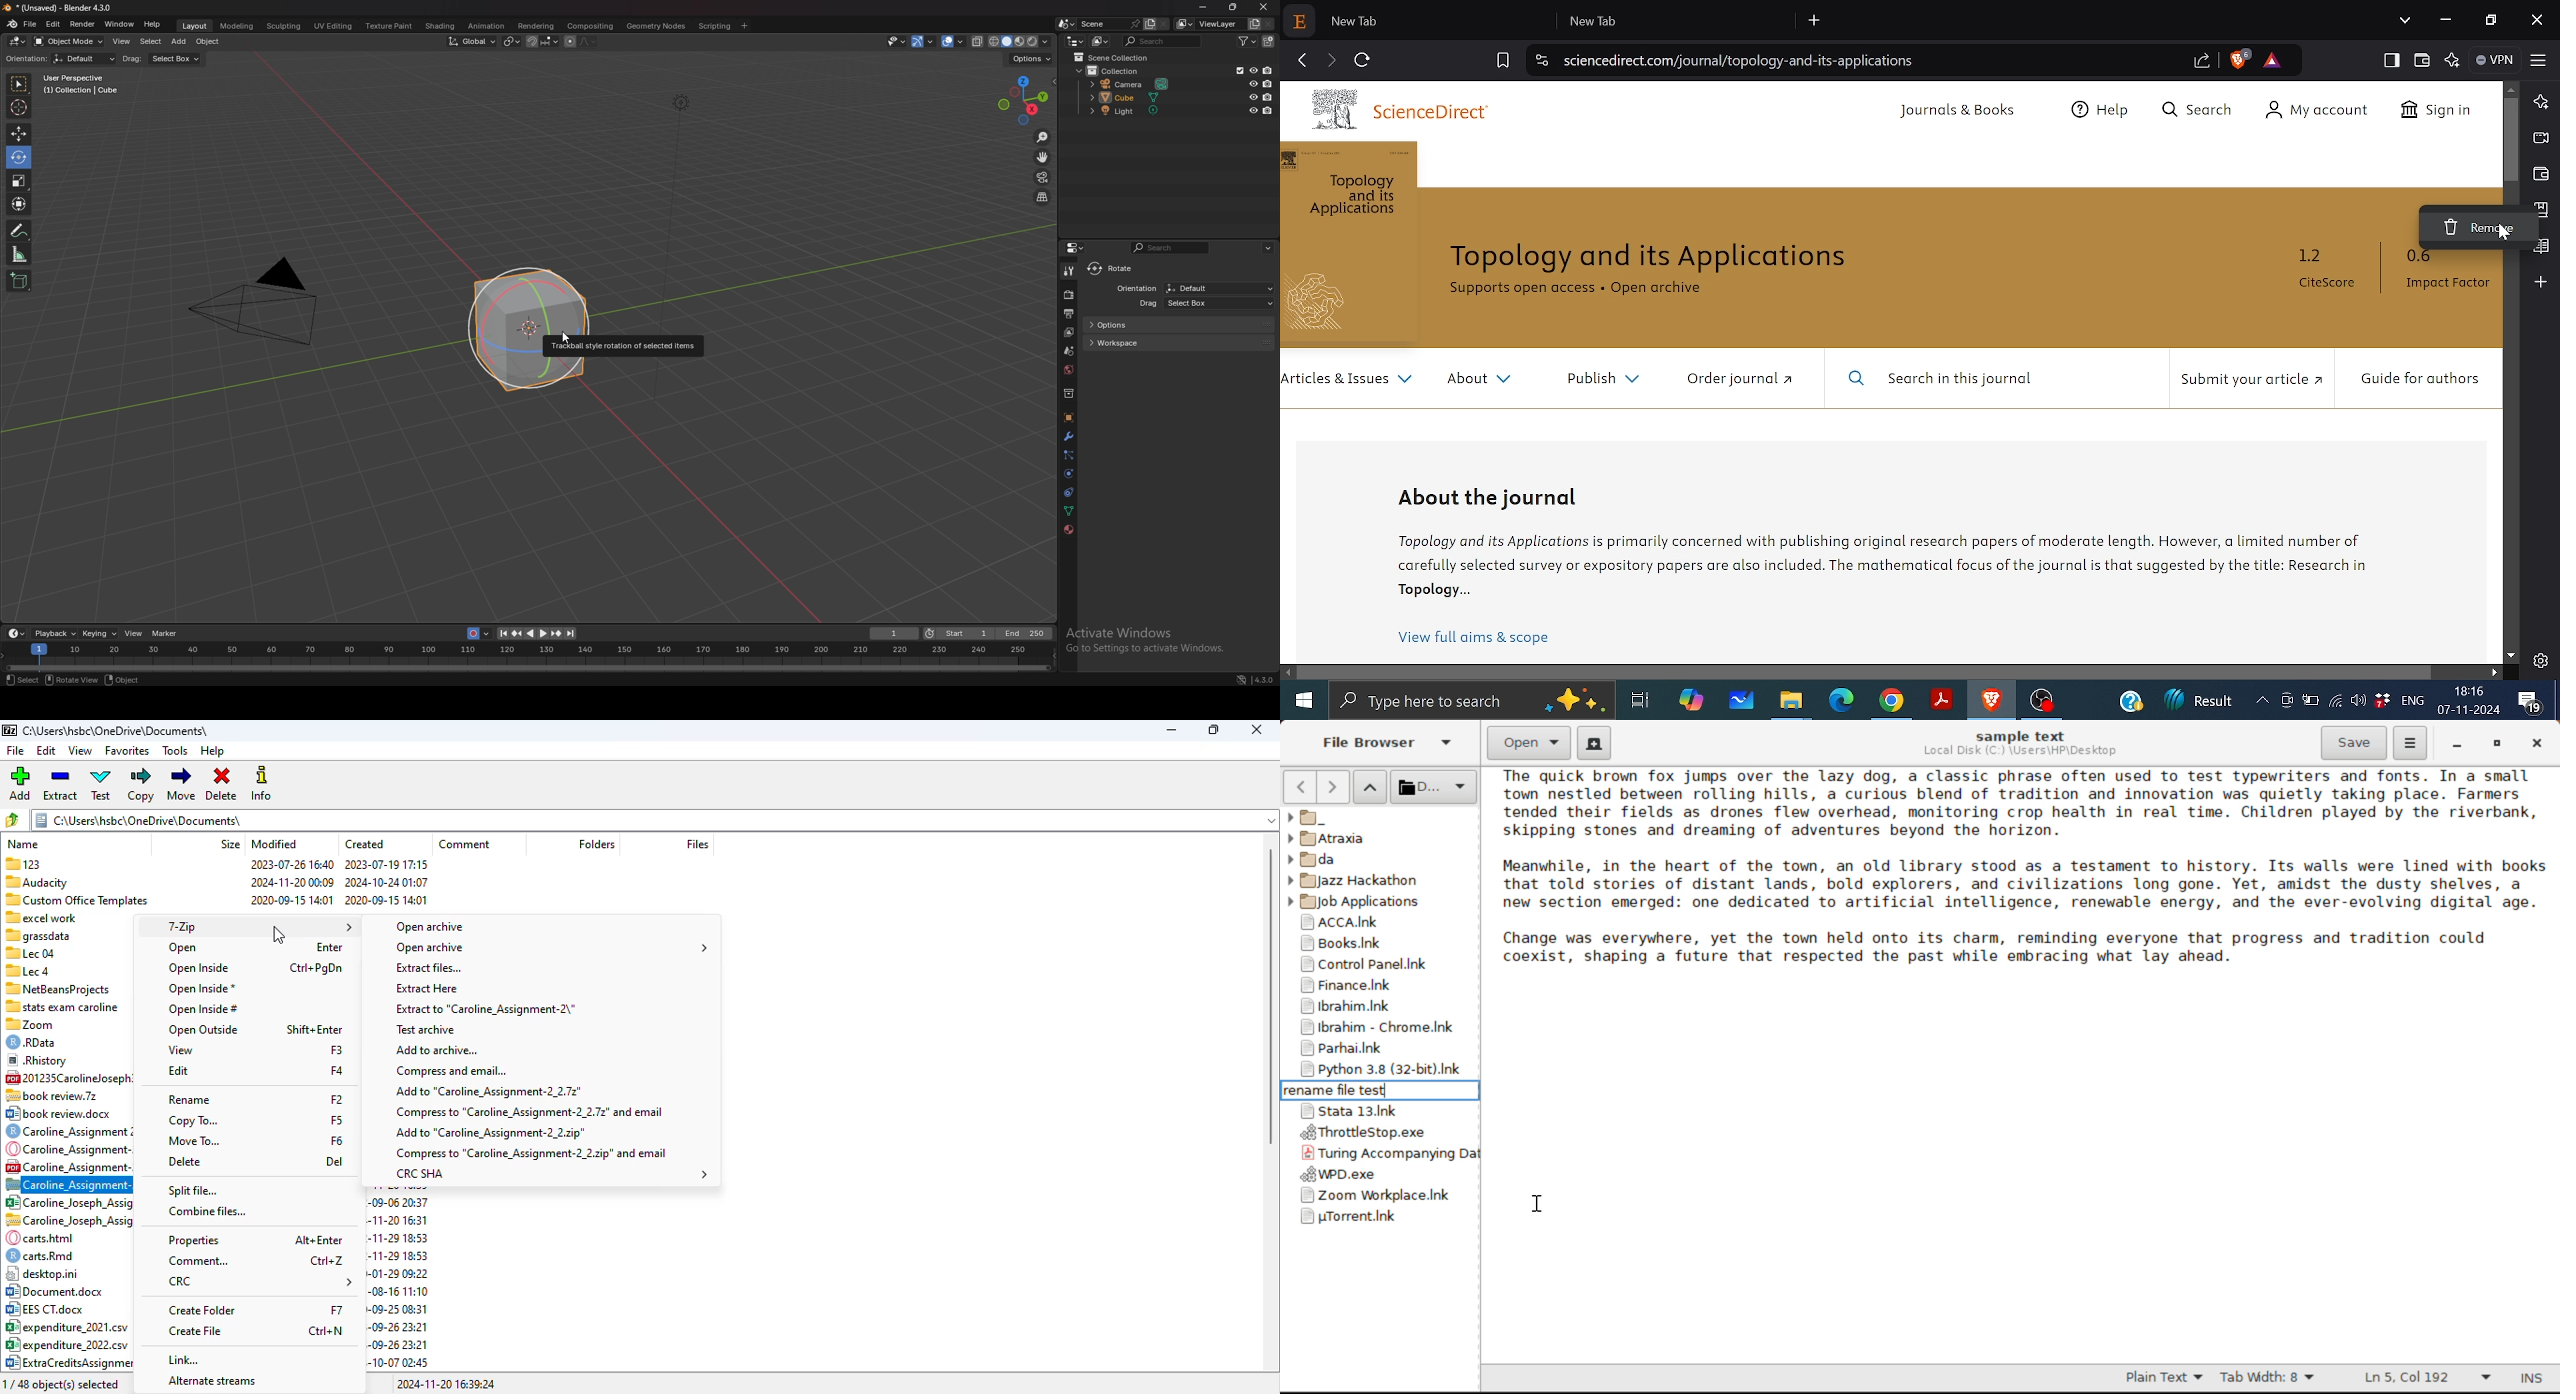  What do you see at coordinates (134, 634) in the screenshot?
I see `view` at bounding box center [134, 634].